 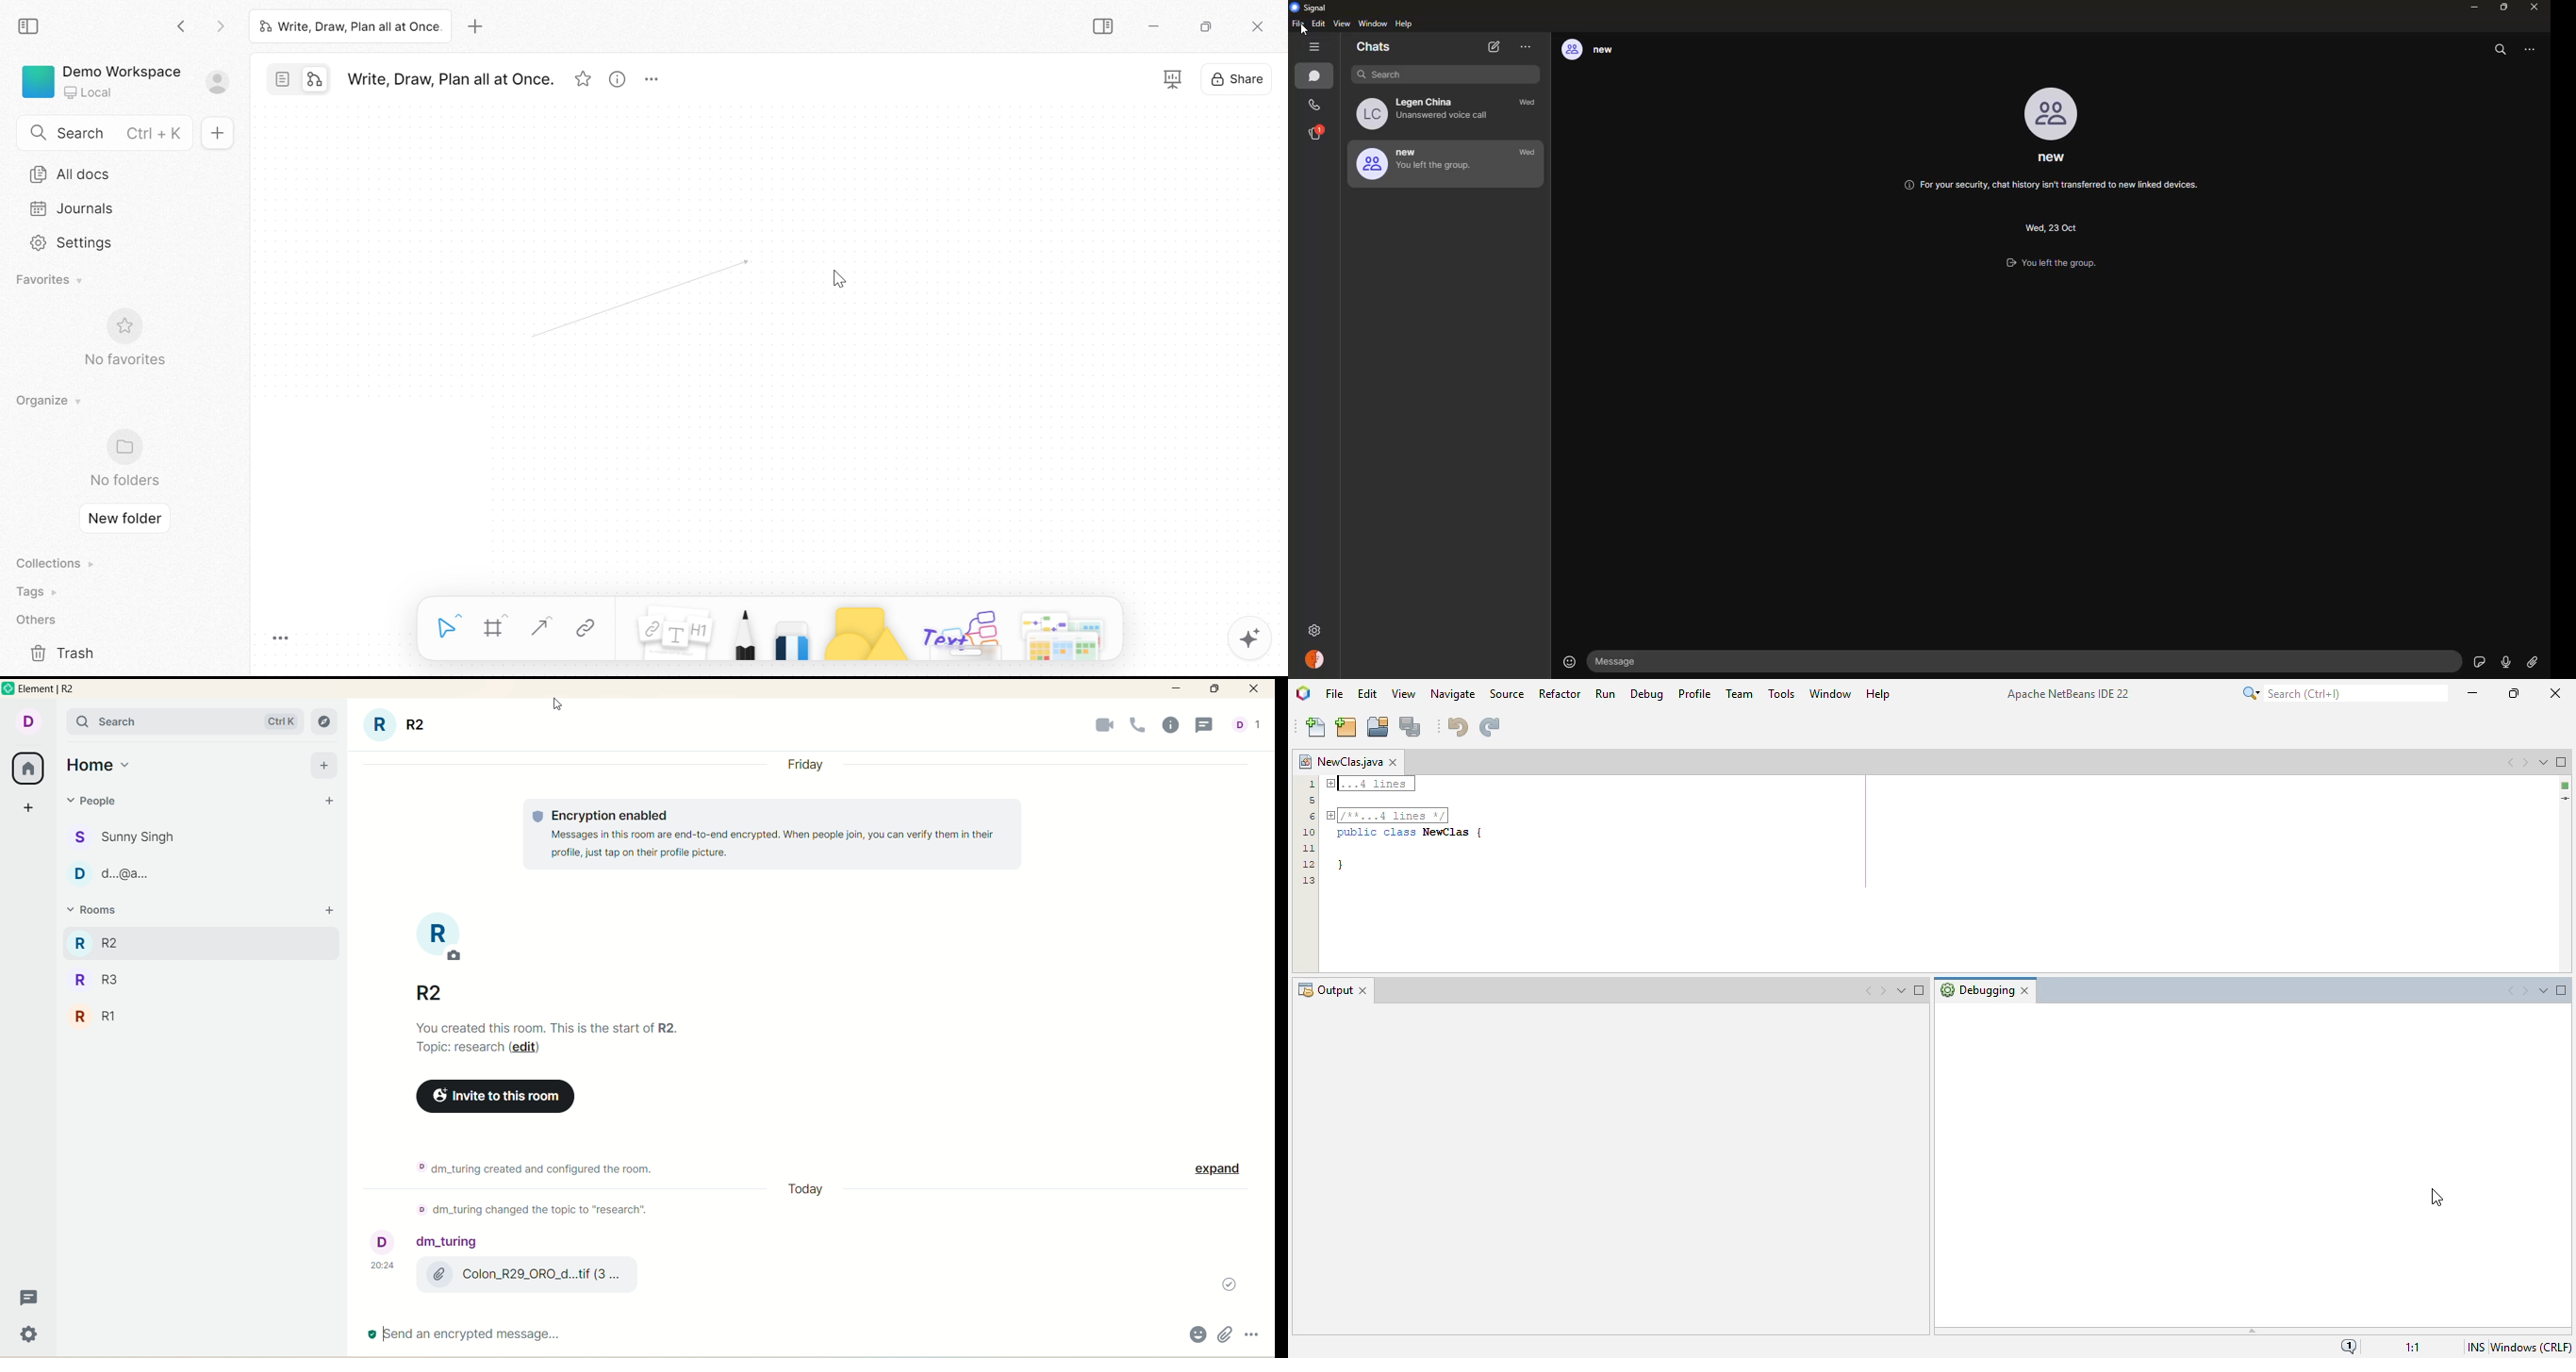 What do you see at coordinates (1610, 1170) in the screenshot?
I see `output window` at bounding box center [1610, 1170].